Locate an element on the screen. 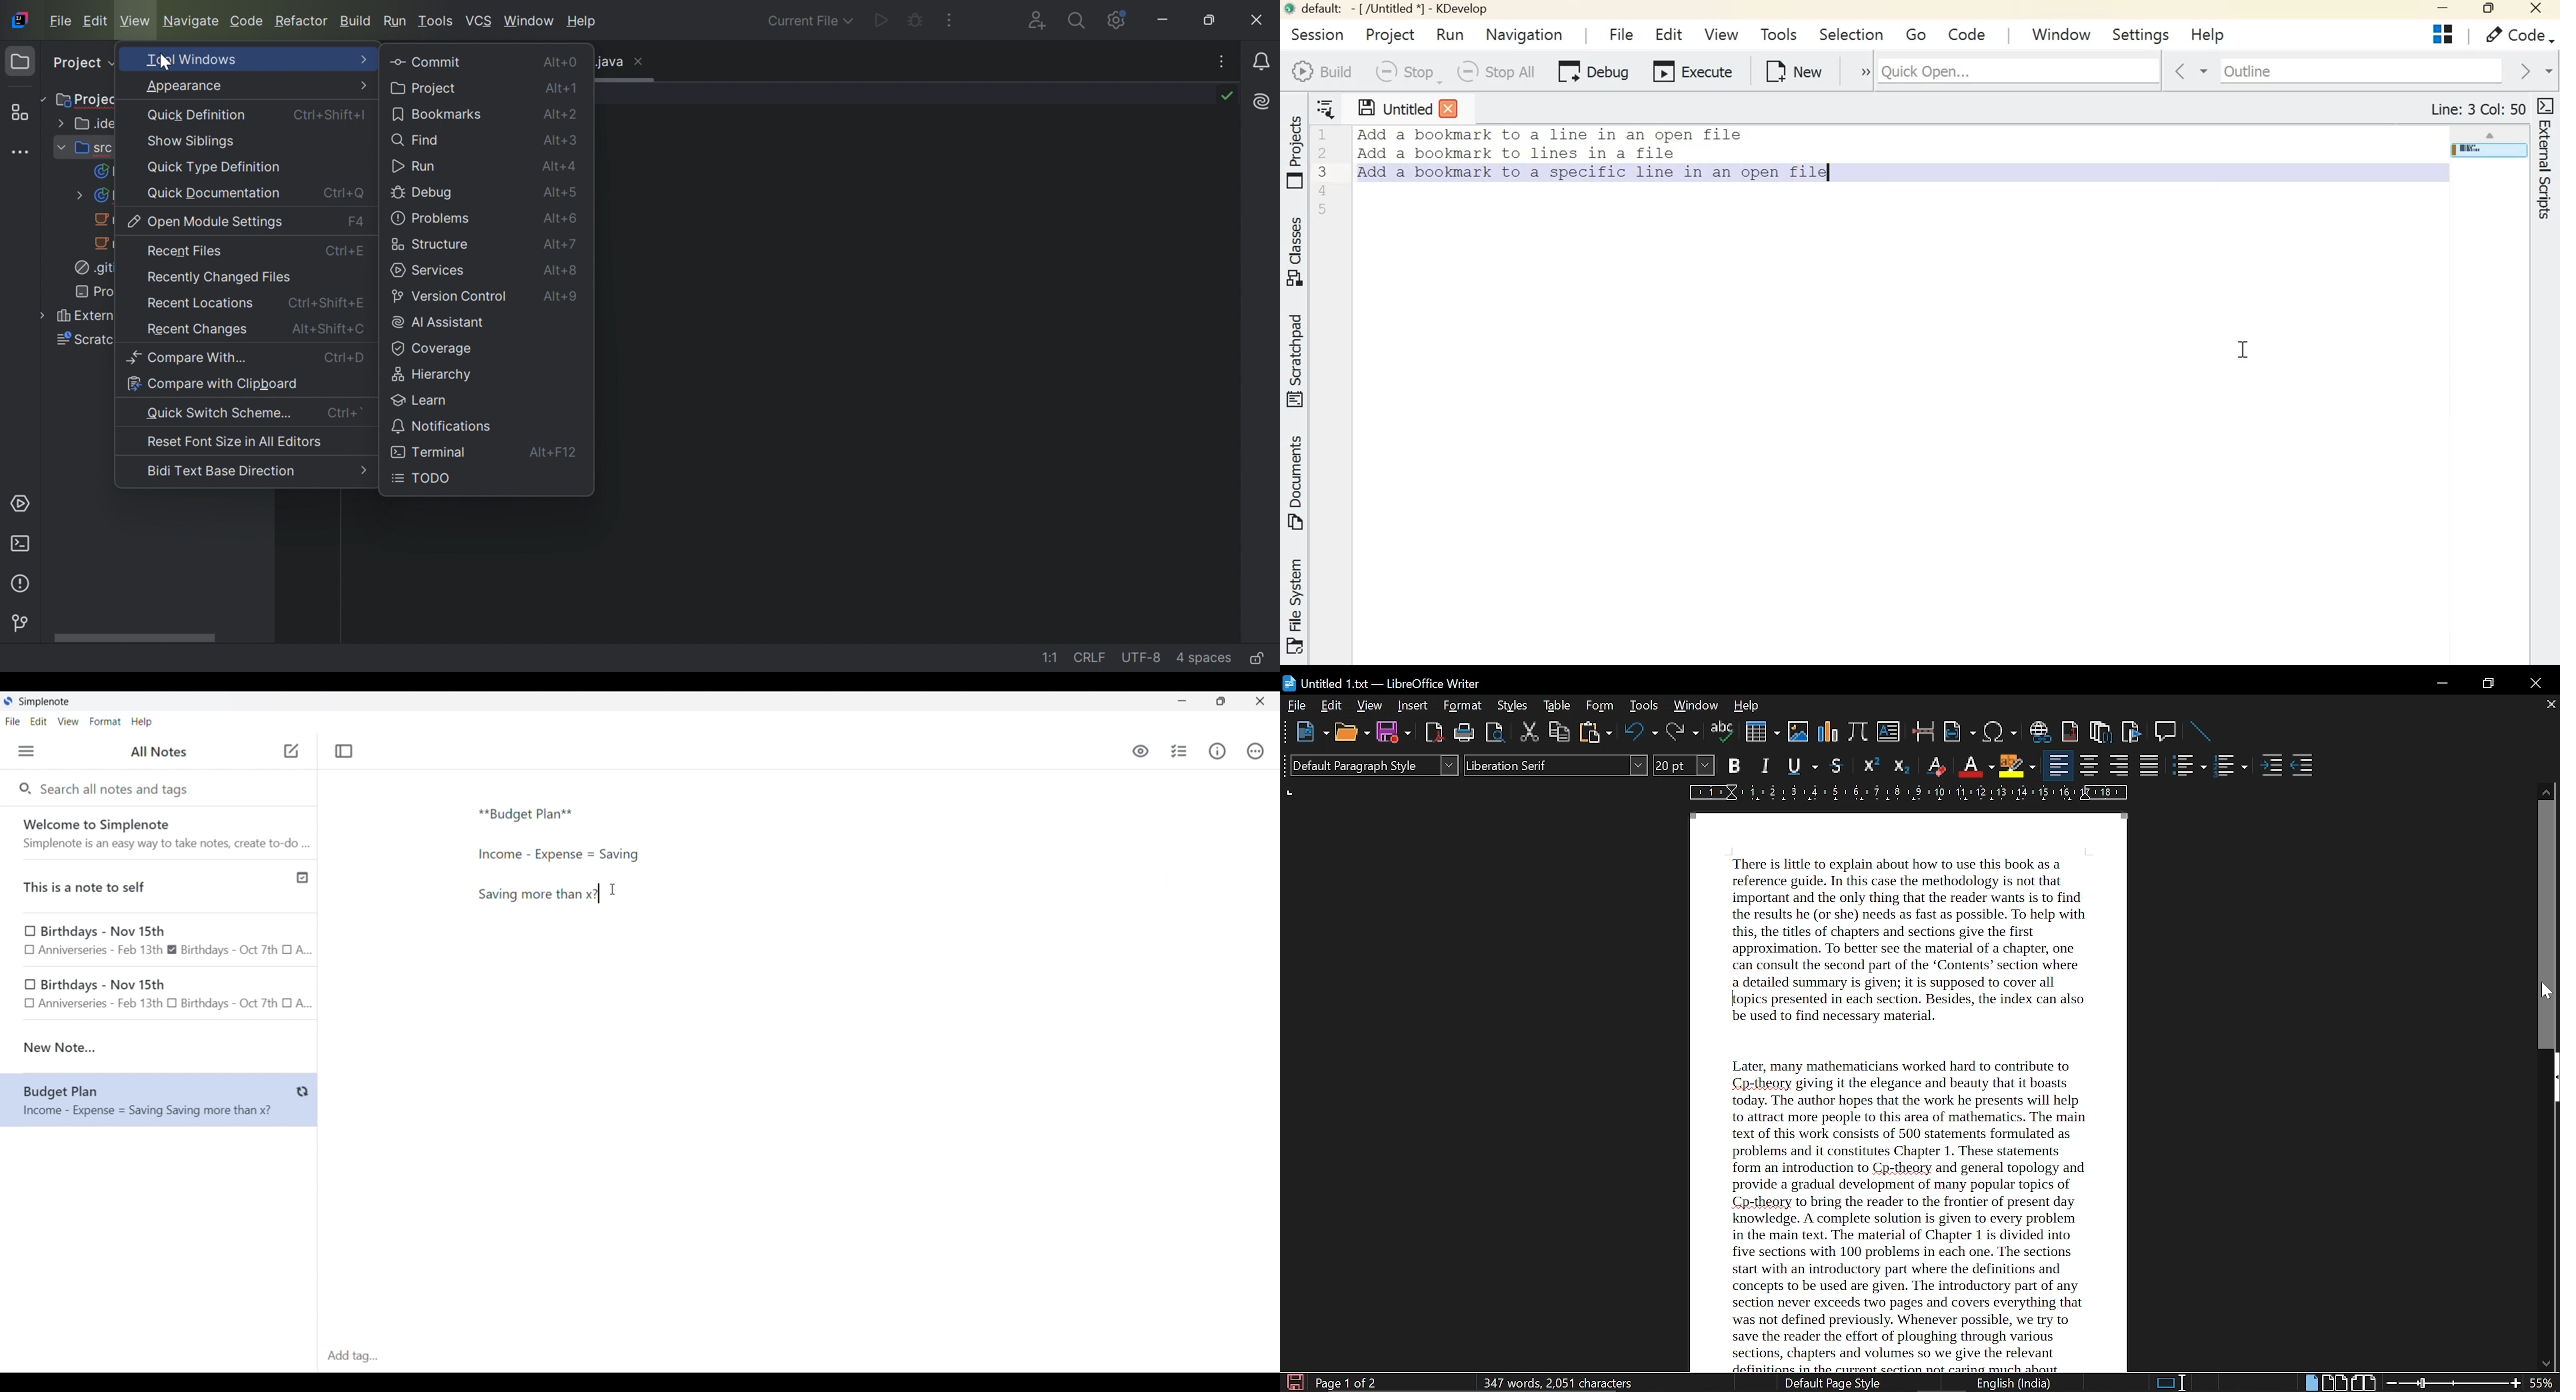 The height and width of the screenshot is (1400, 2576). page style is located at coordinates (1825, 1383).